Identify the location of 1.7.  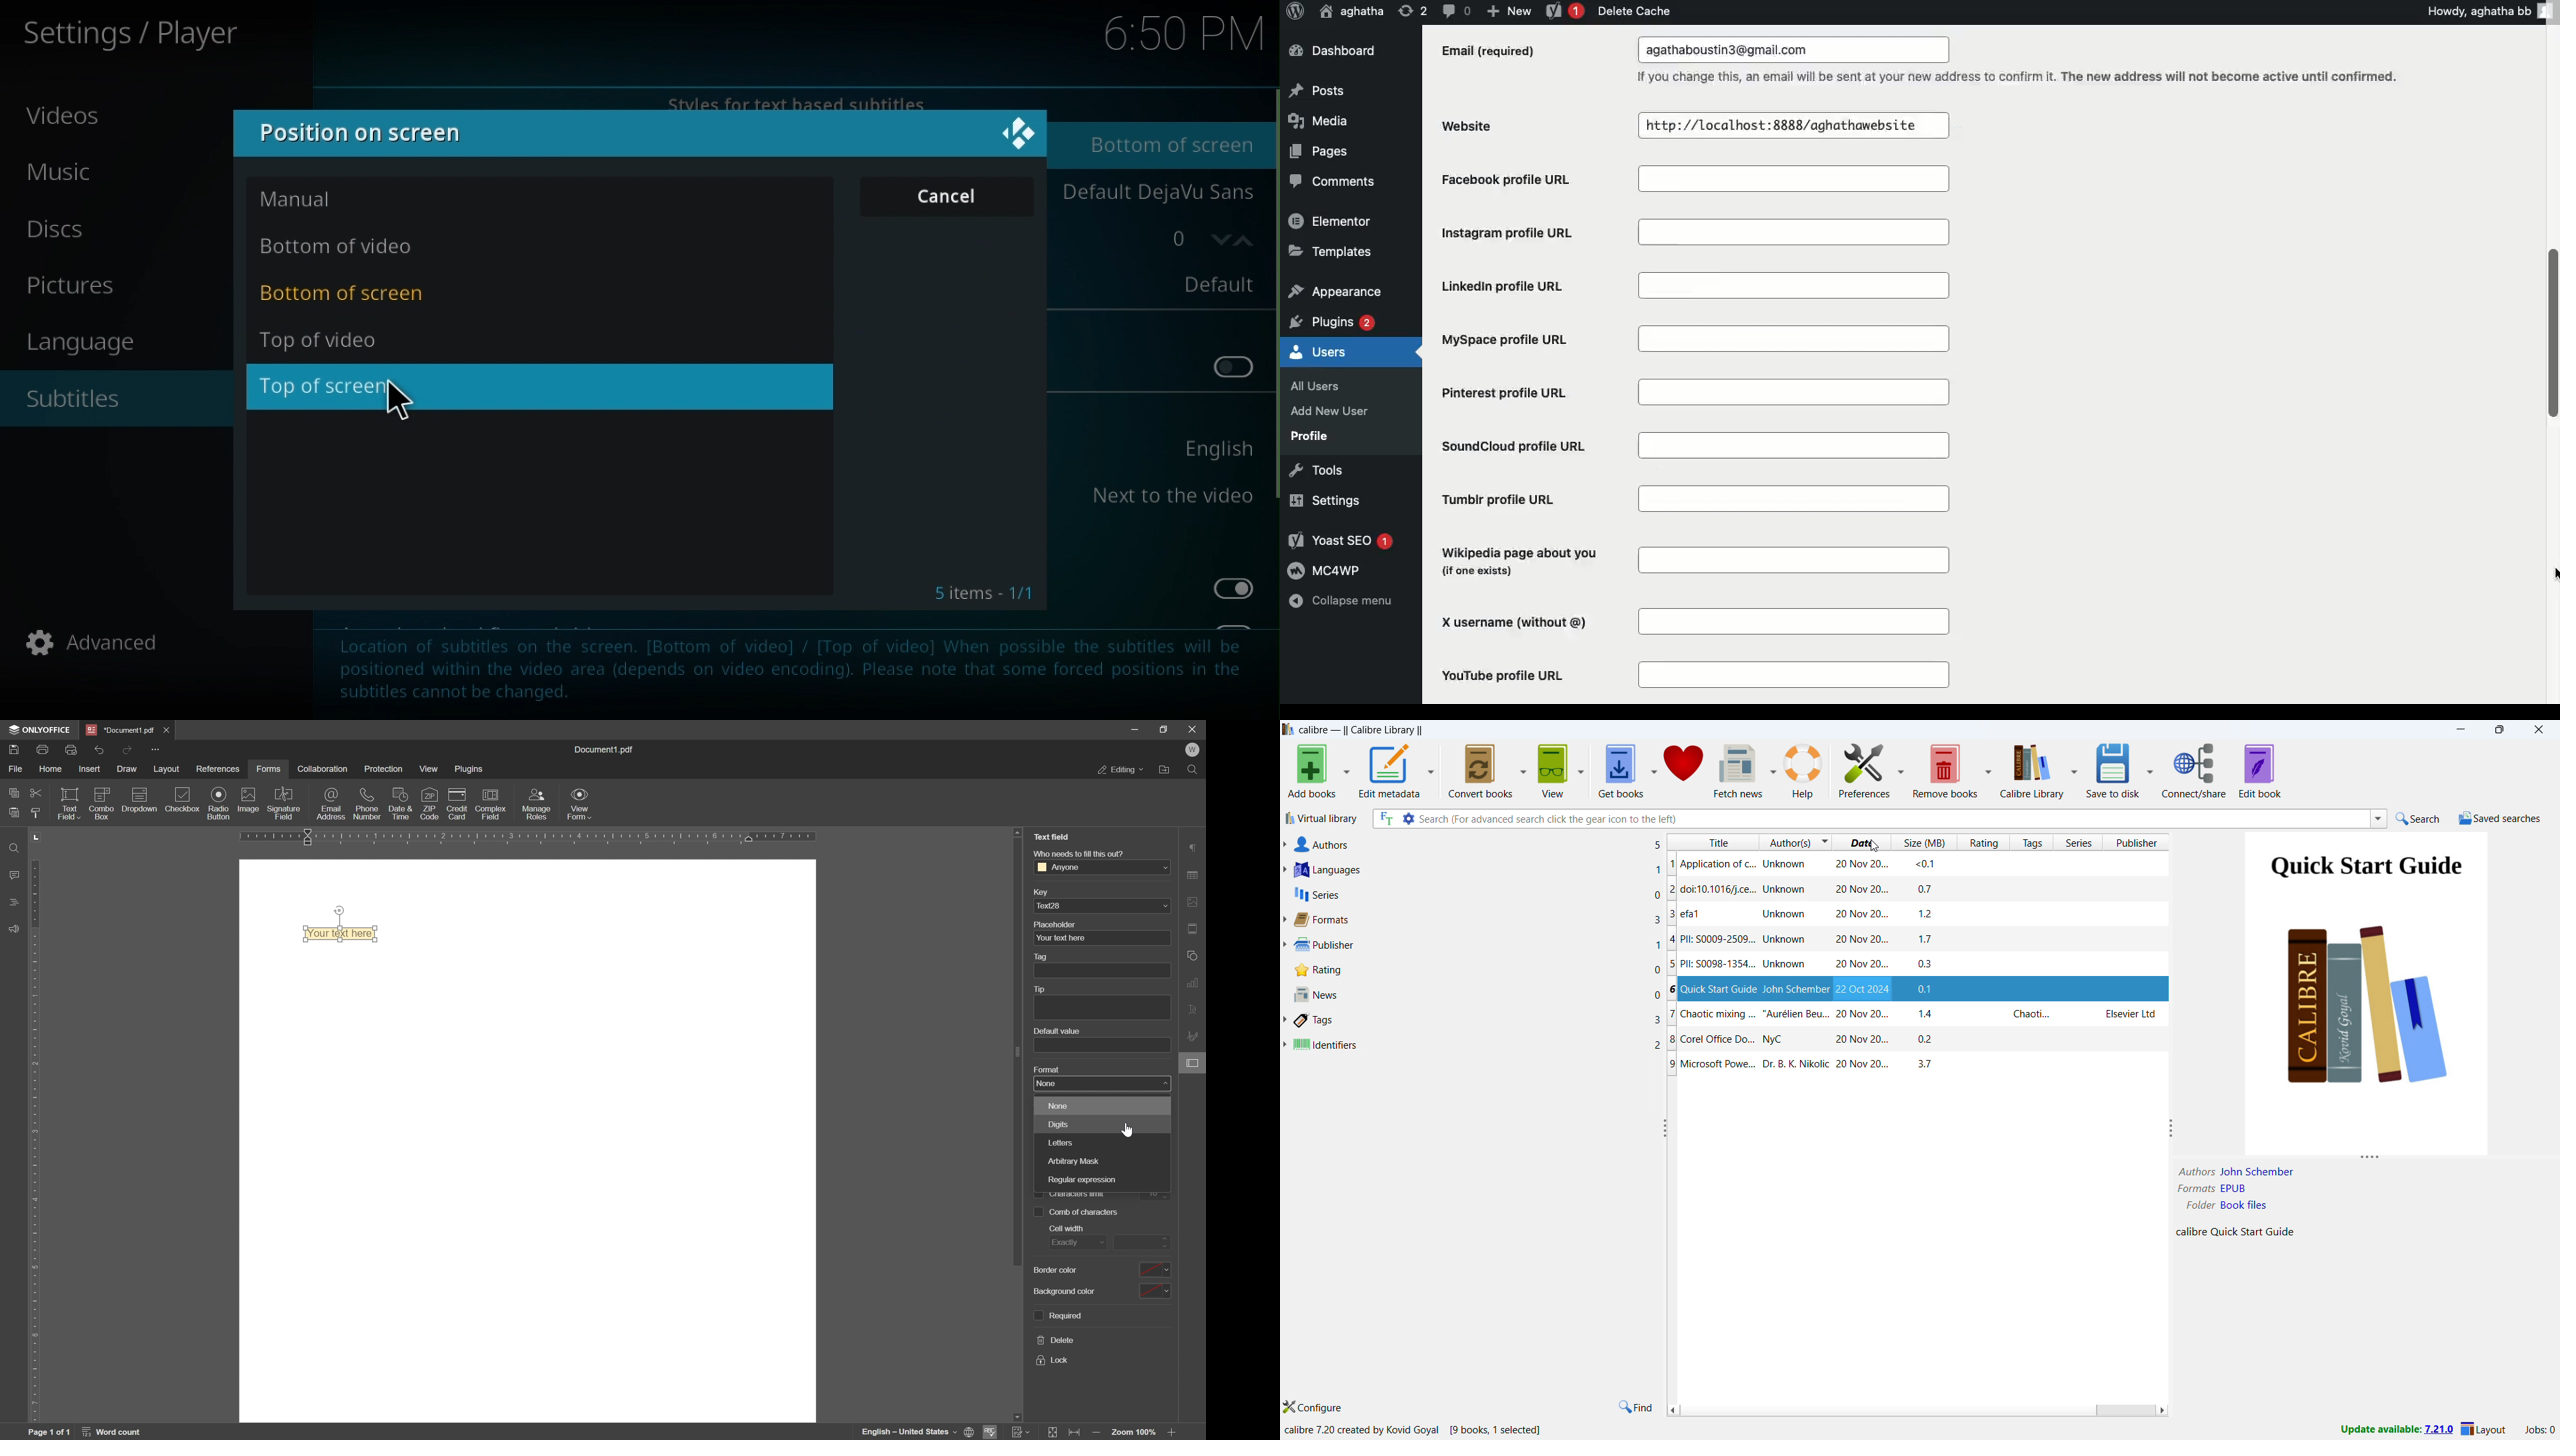
(1932, 939).